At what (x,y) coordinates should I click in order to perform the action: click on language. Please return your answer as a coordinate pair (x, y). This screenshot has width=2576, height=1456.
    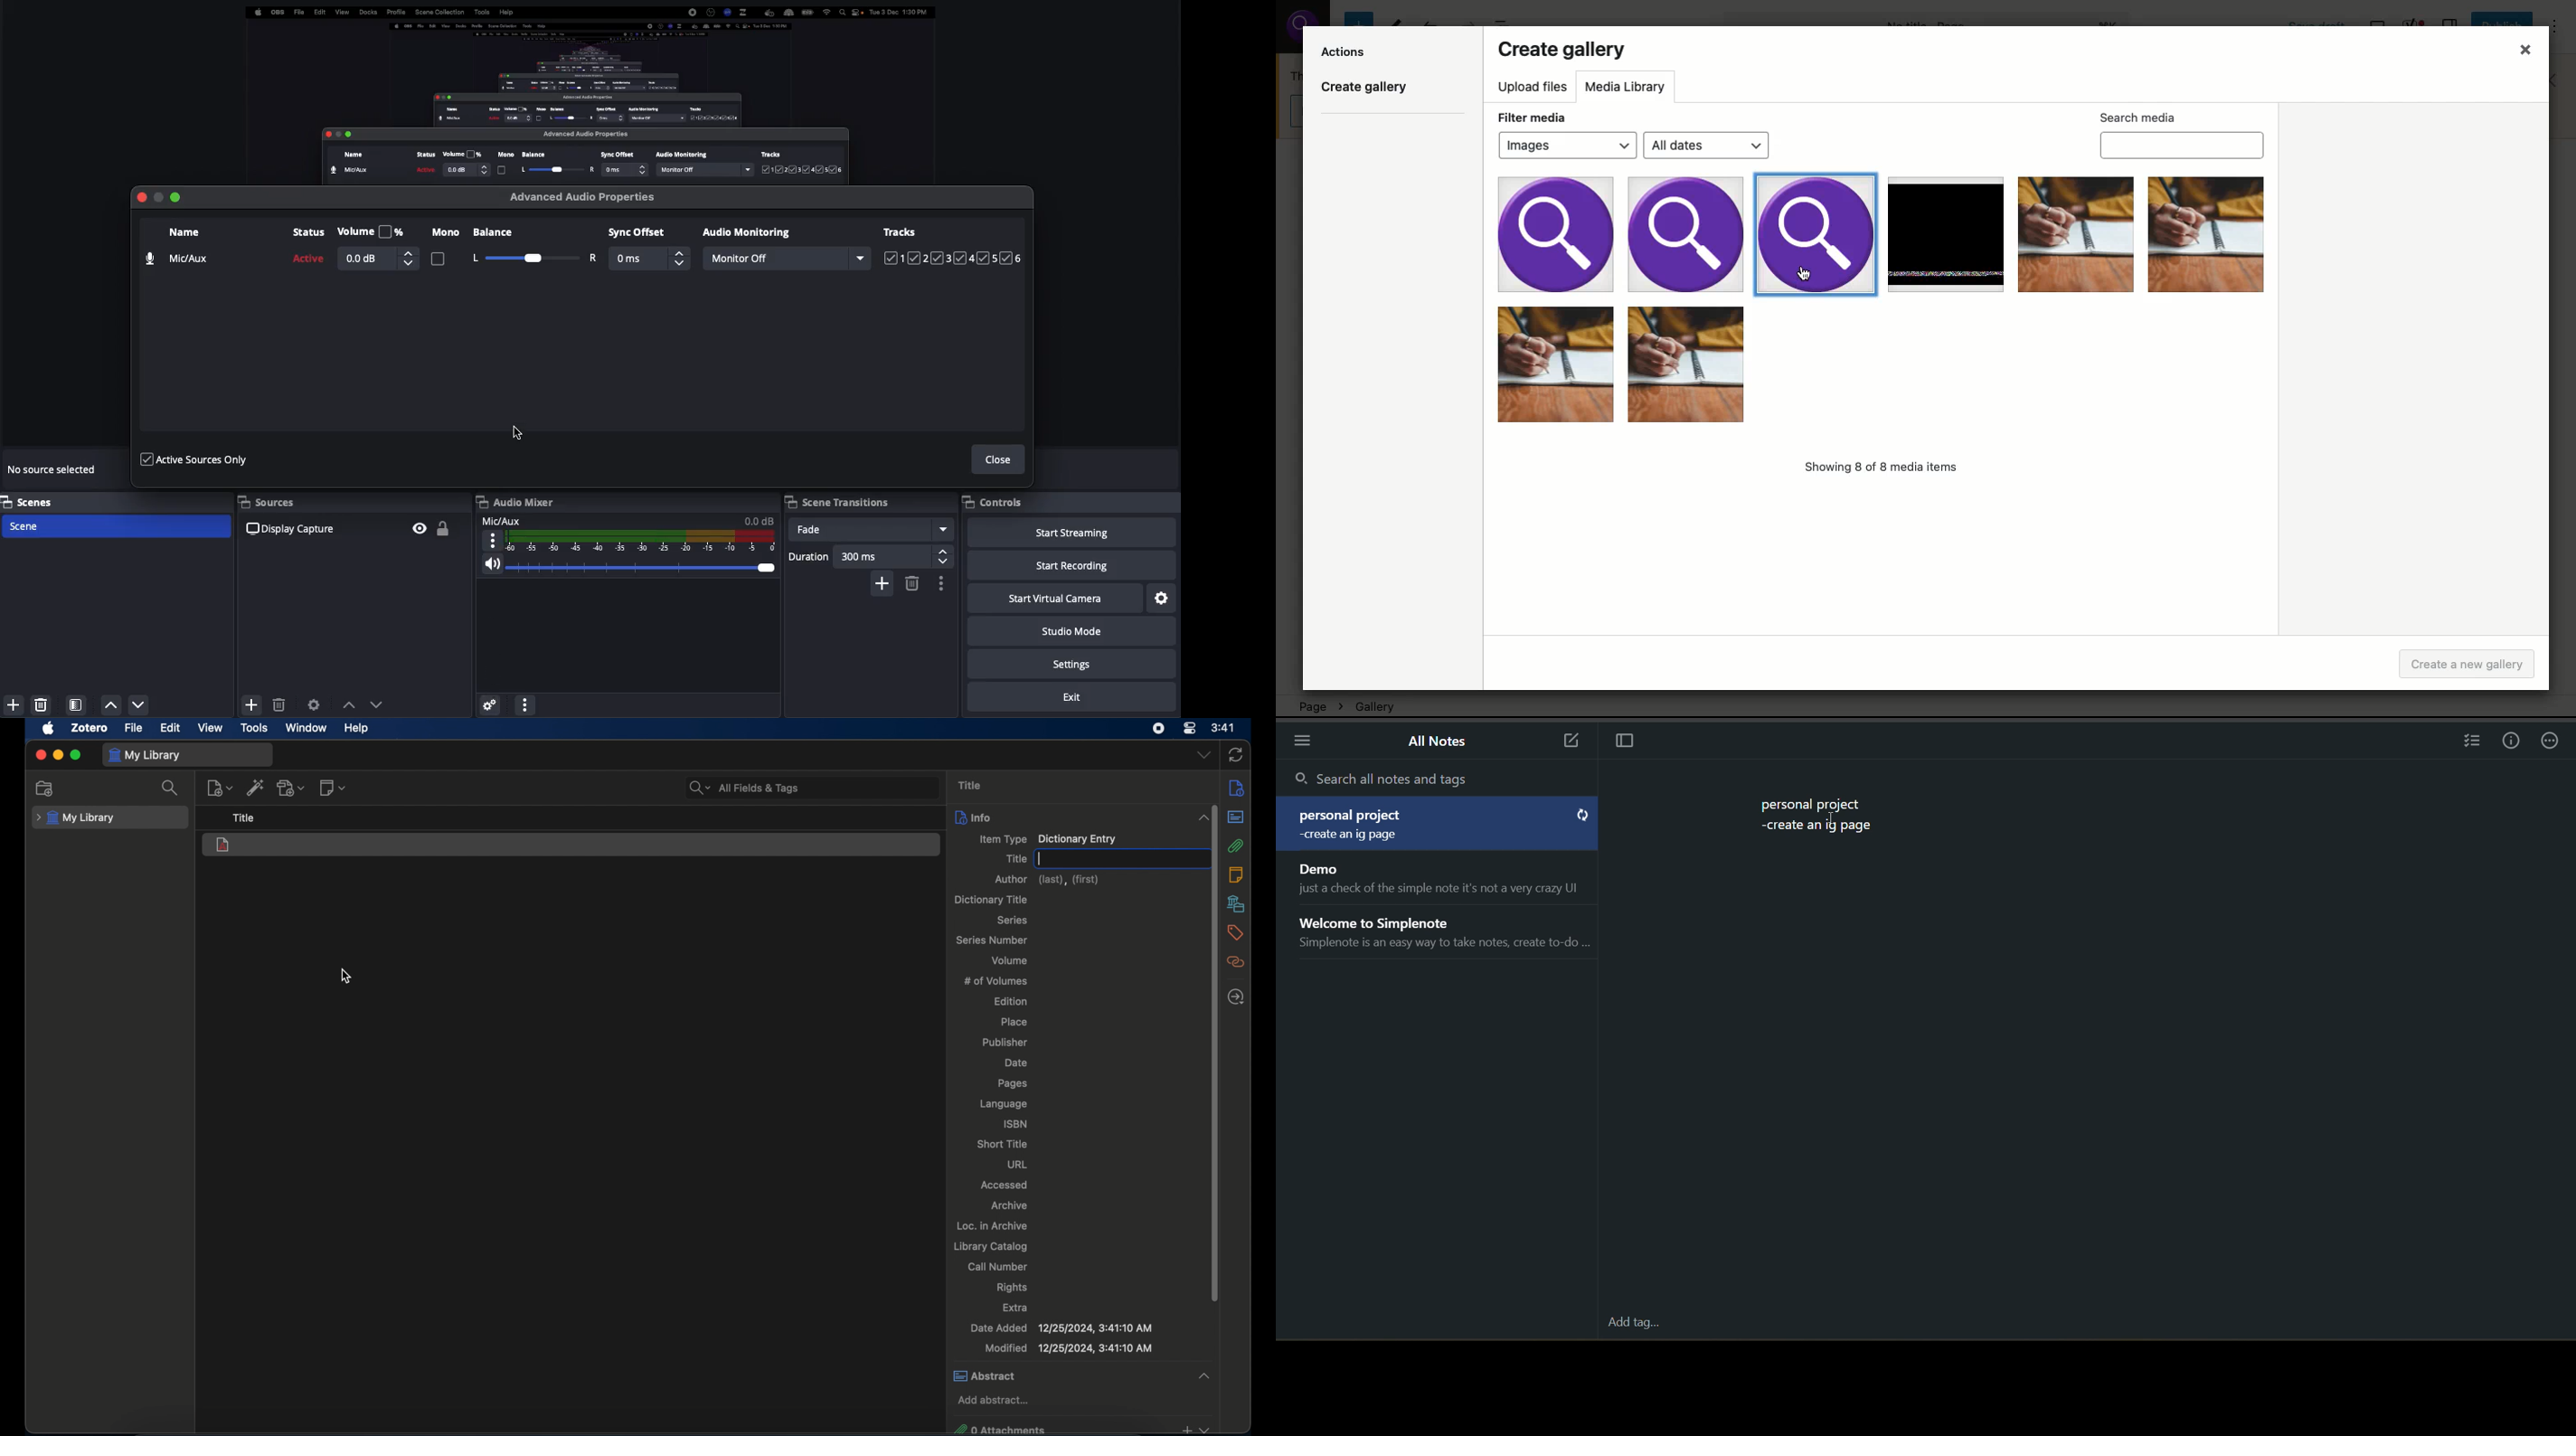
    Looking at the image, I should click on (1005, 1104).